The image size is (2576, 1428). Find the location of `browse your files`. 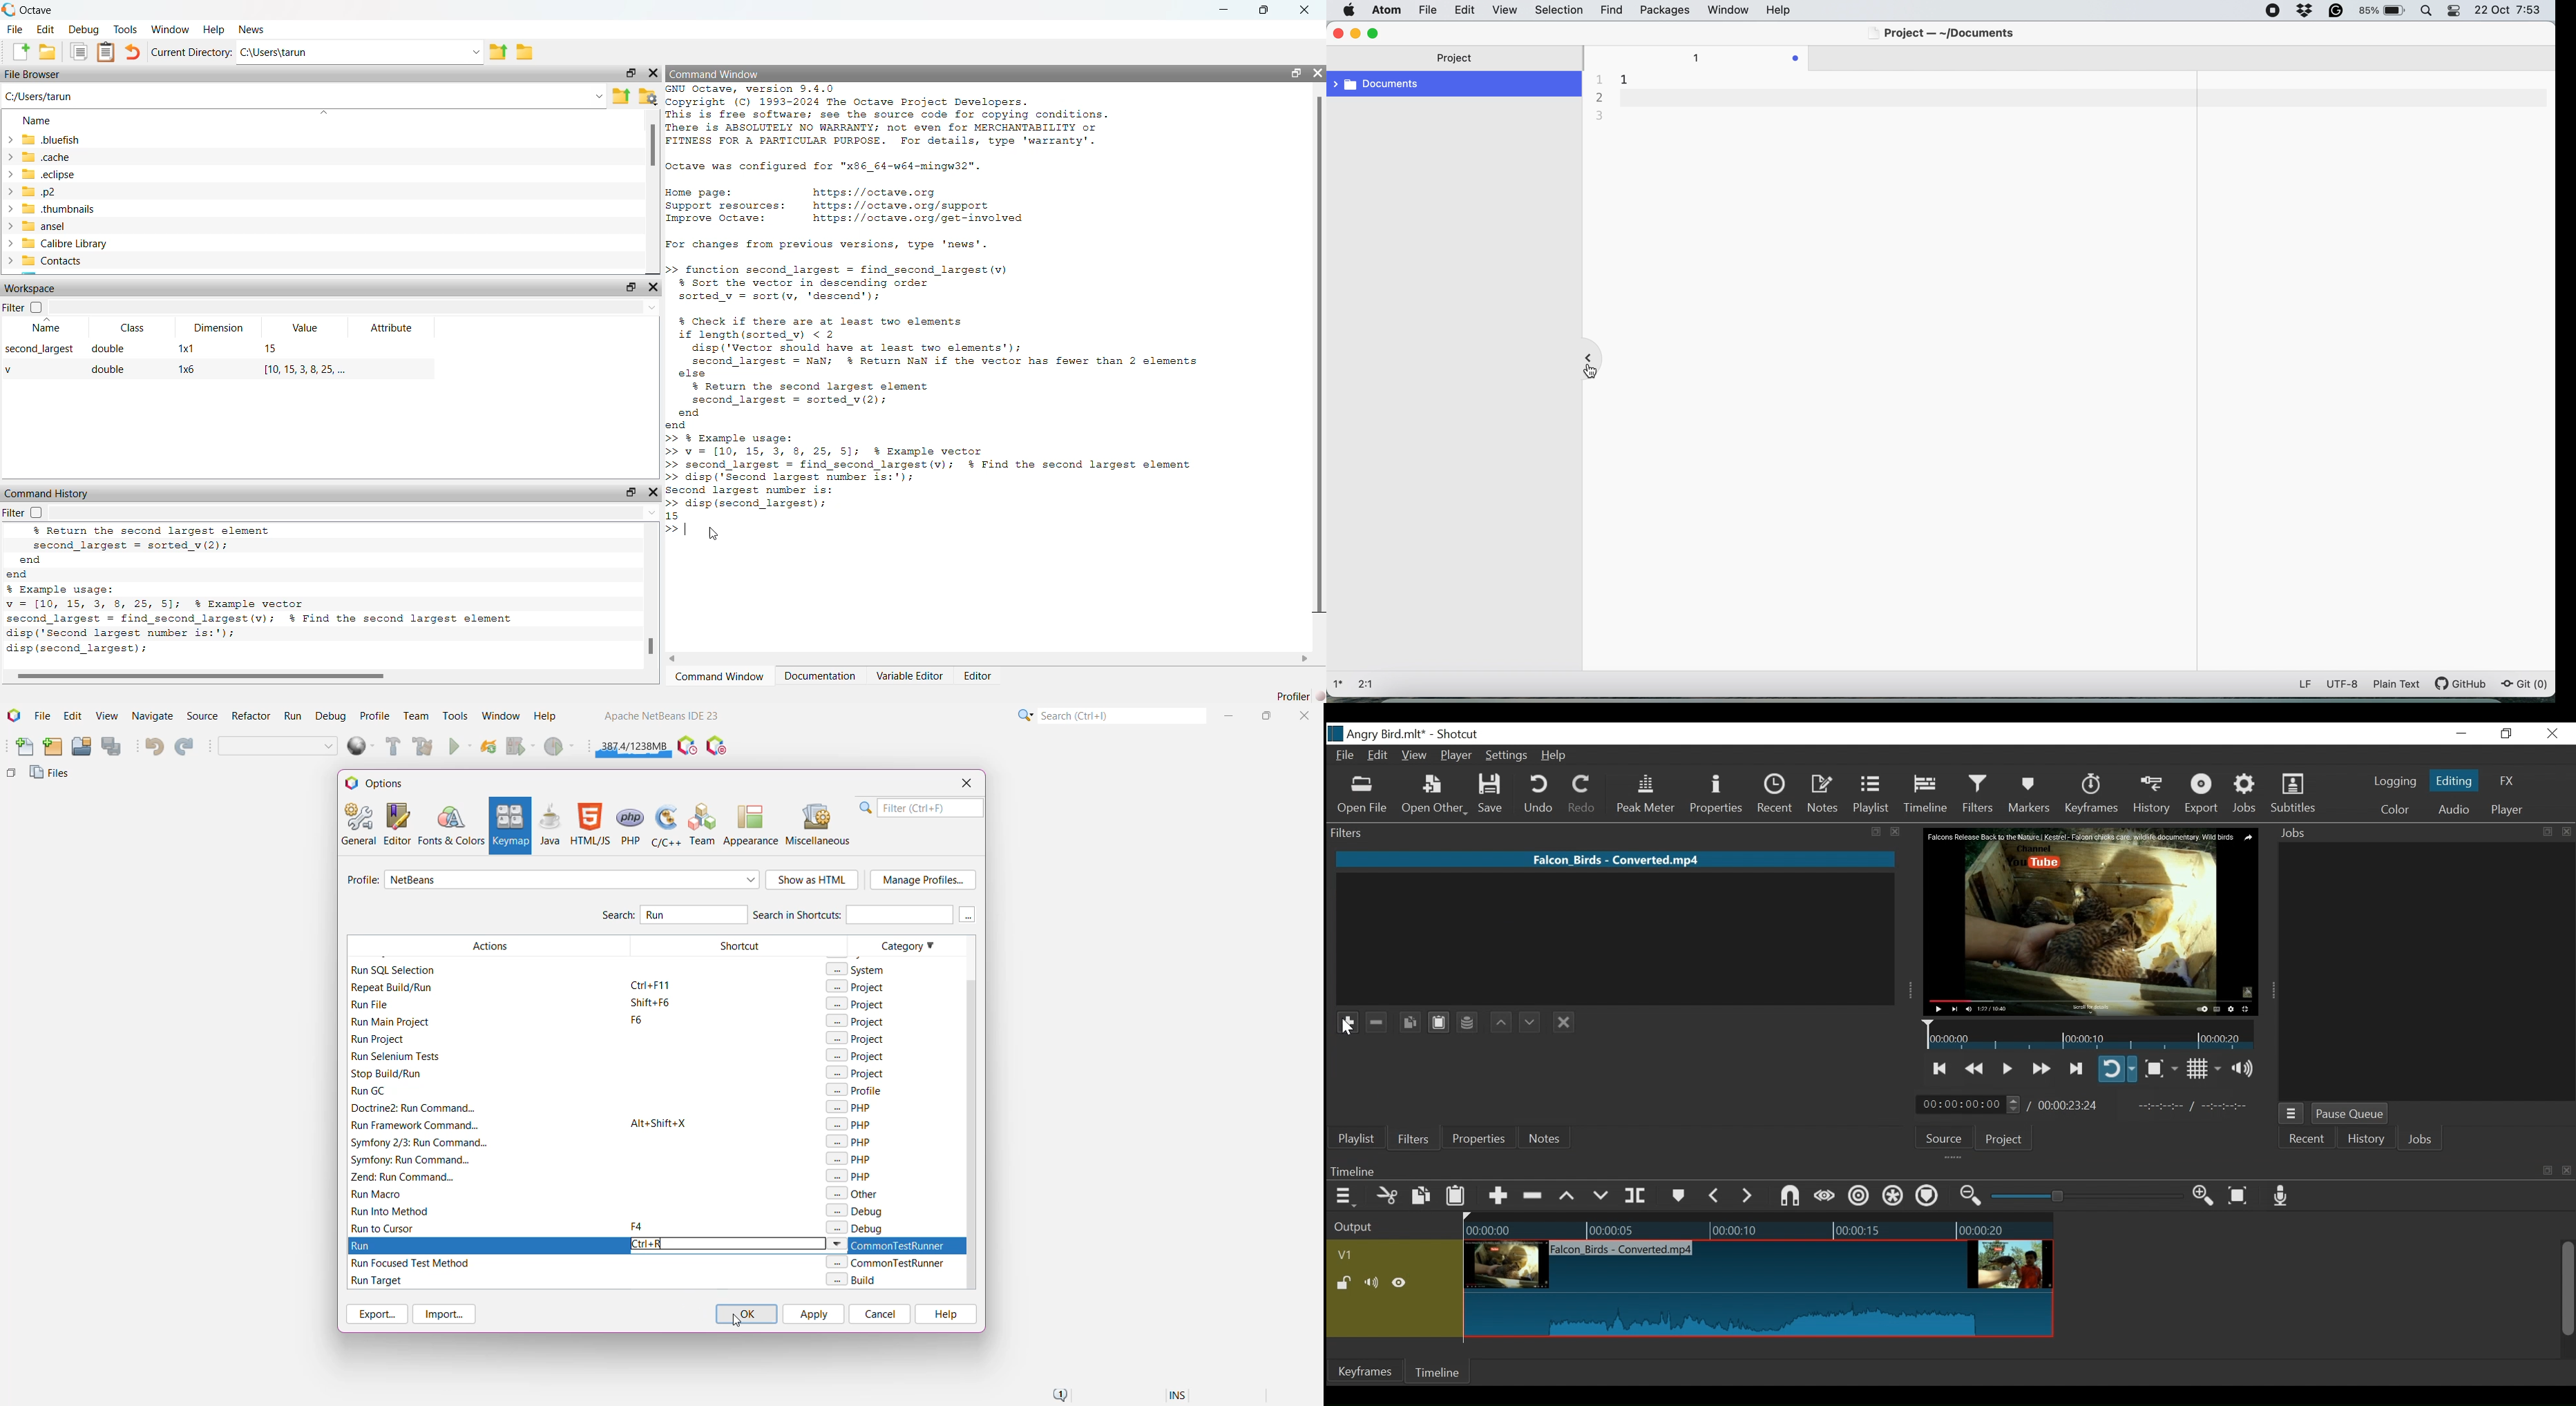

browse your files is located at coordinates (647, 95).